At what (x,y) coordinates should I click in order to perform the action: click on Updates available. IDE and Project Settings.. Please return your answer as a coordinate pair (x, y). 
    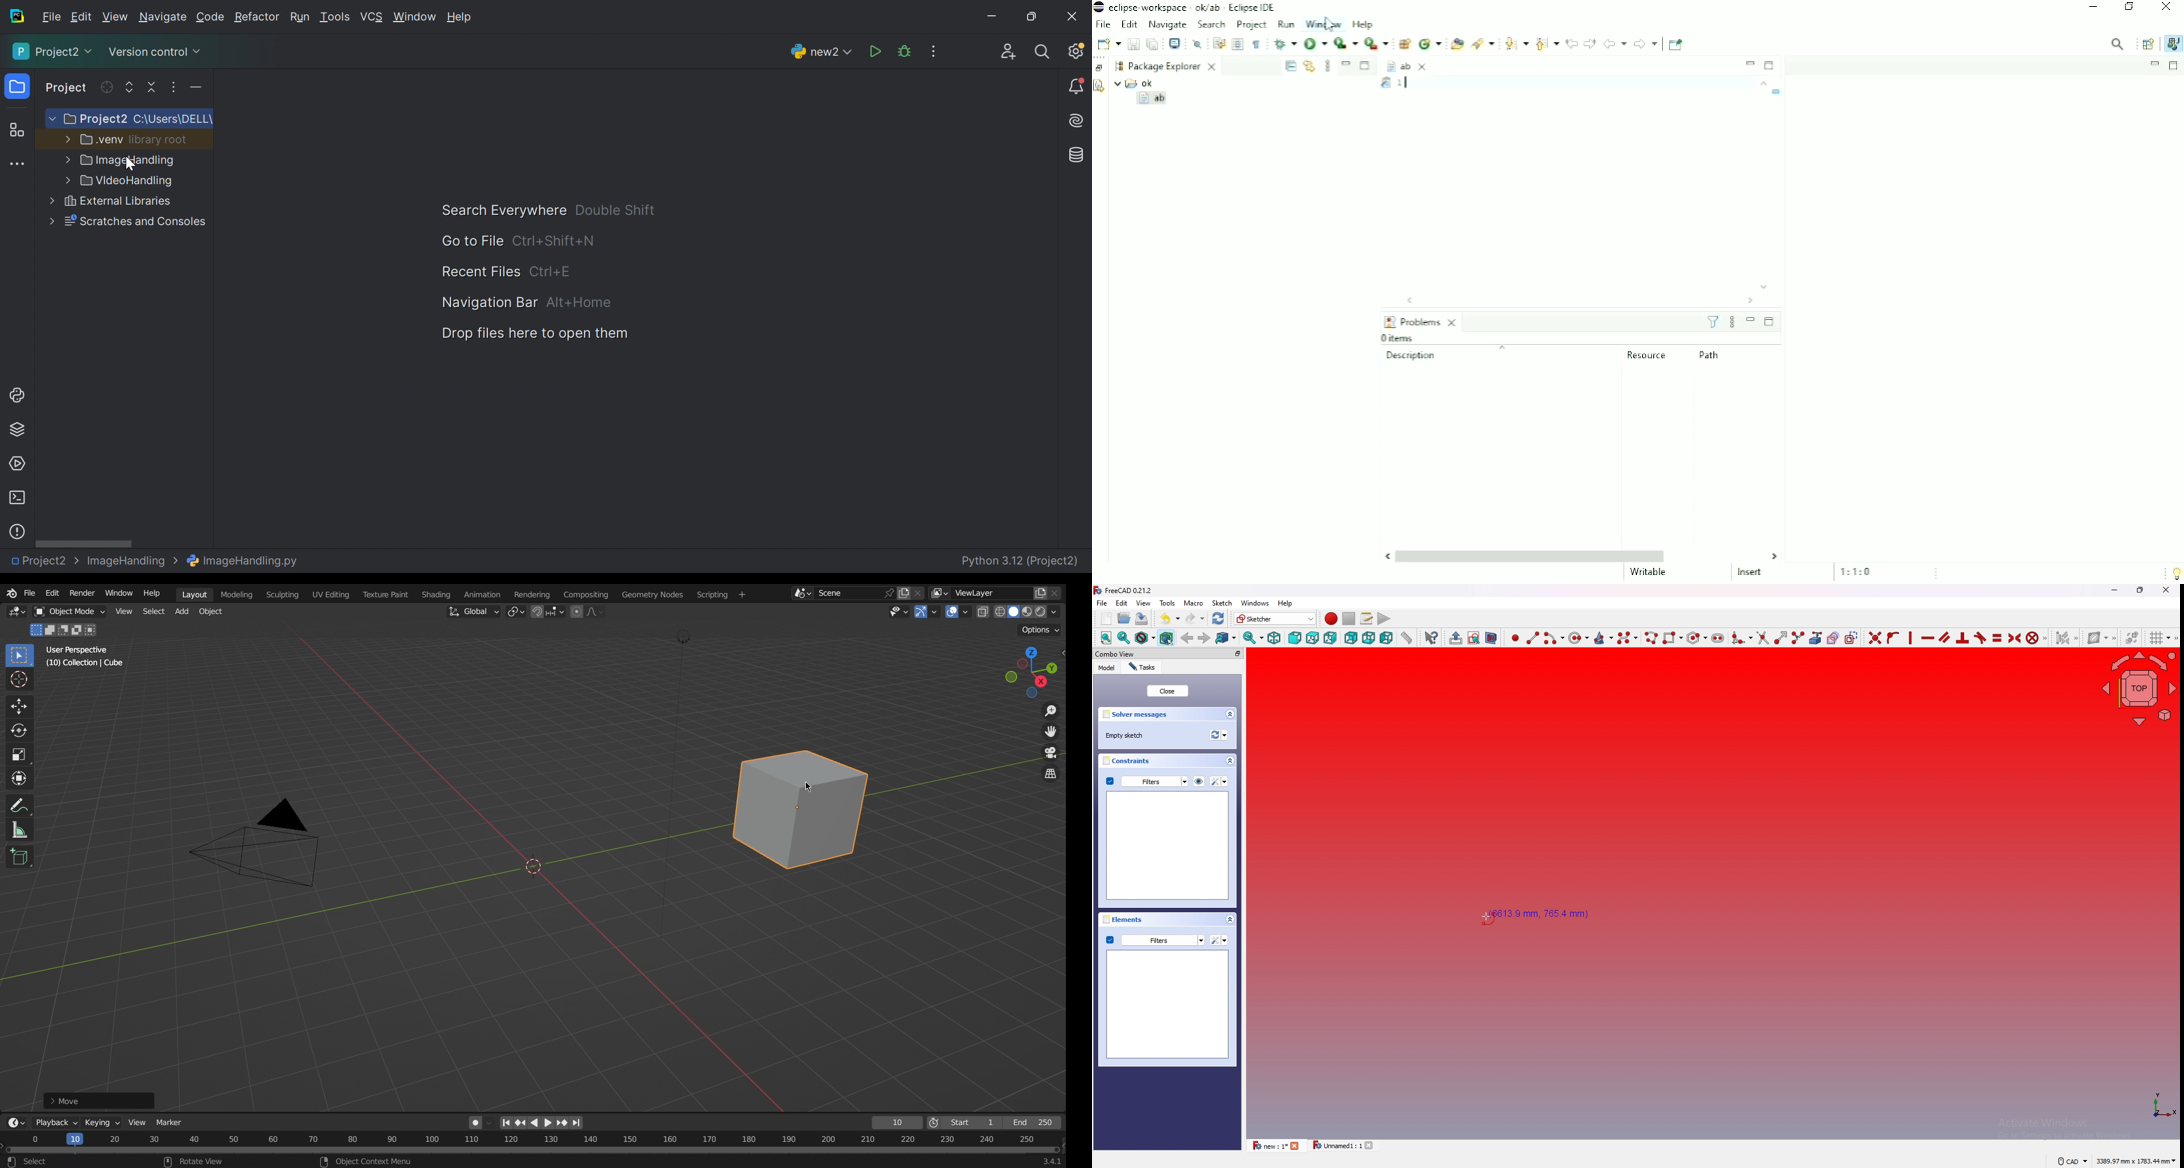
    Looking at the image, I should click on (1076, 51).